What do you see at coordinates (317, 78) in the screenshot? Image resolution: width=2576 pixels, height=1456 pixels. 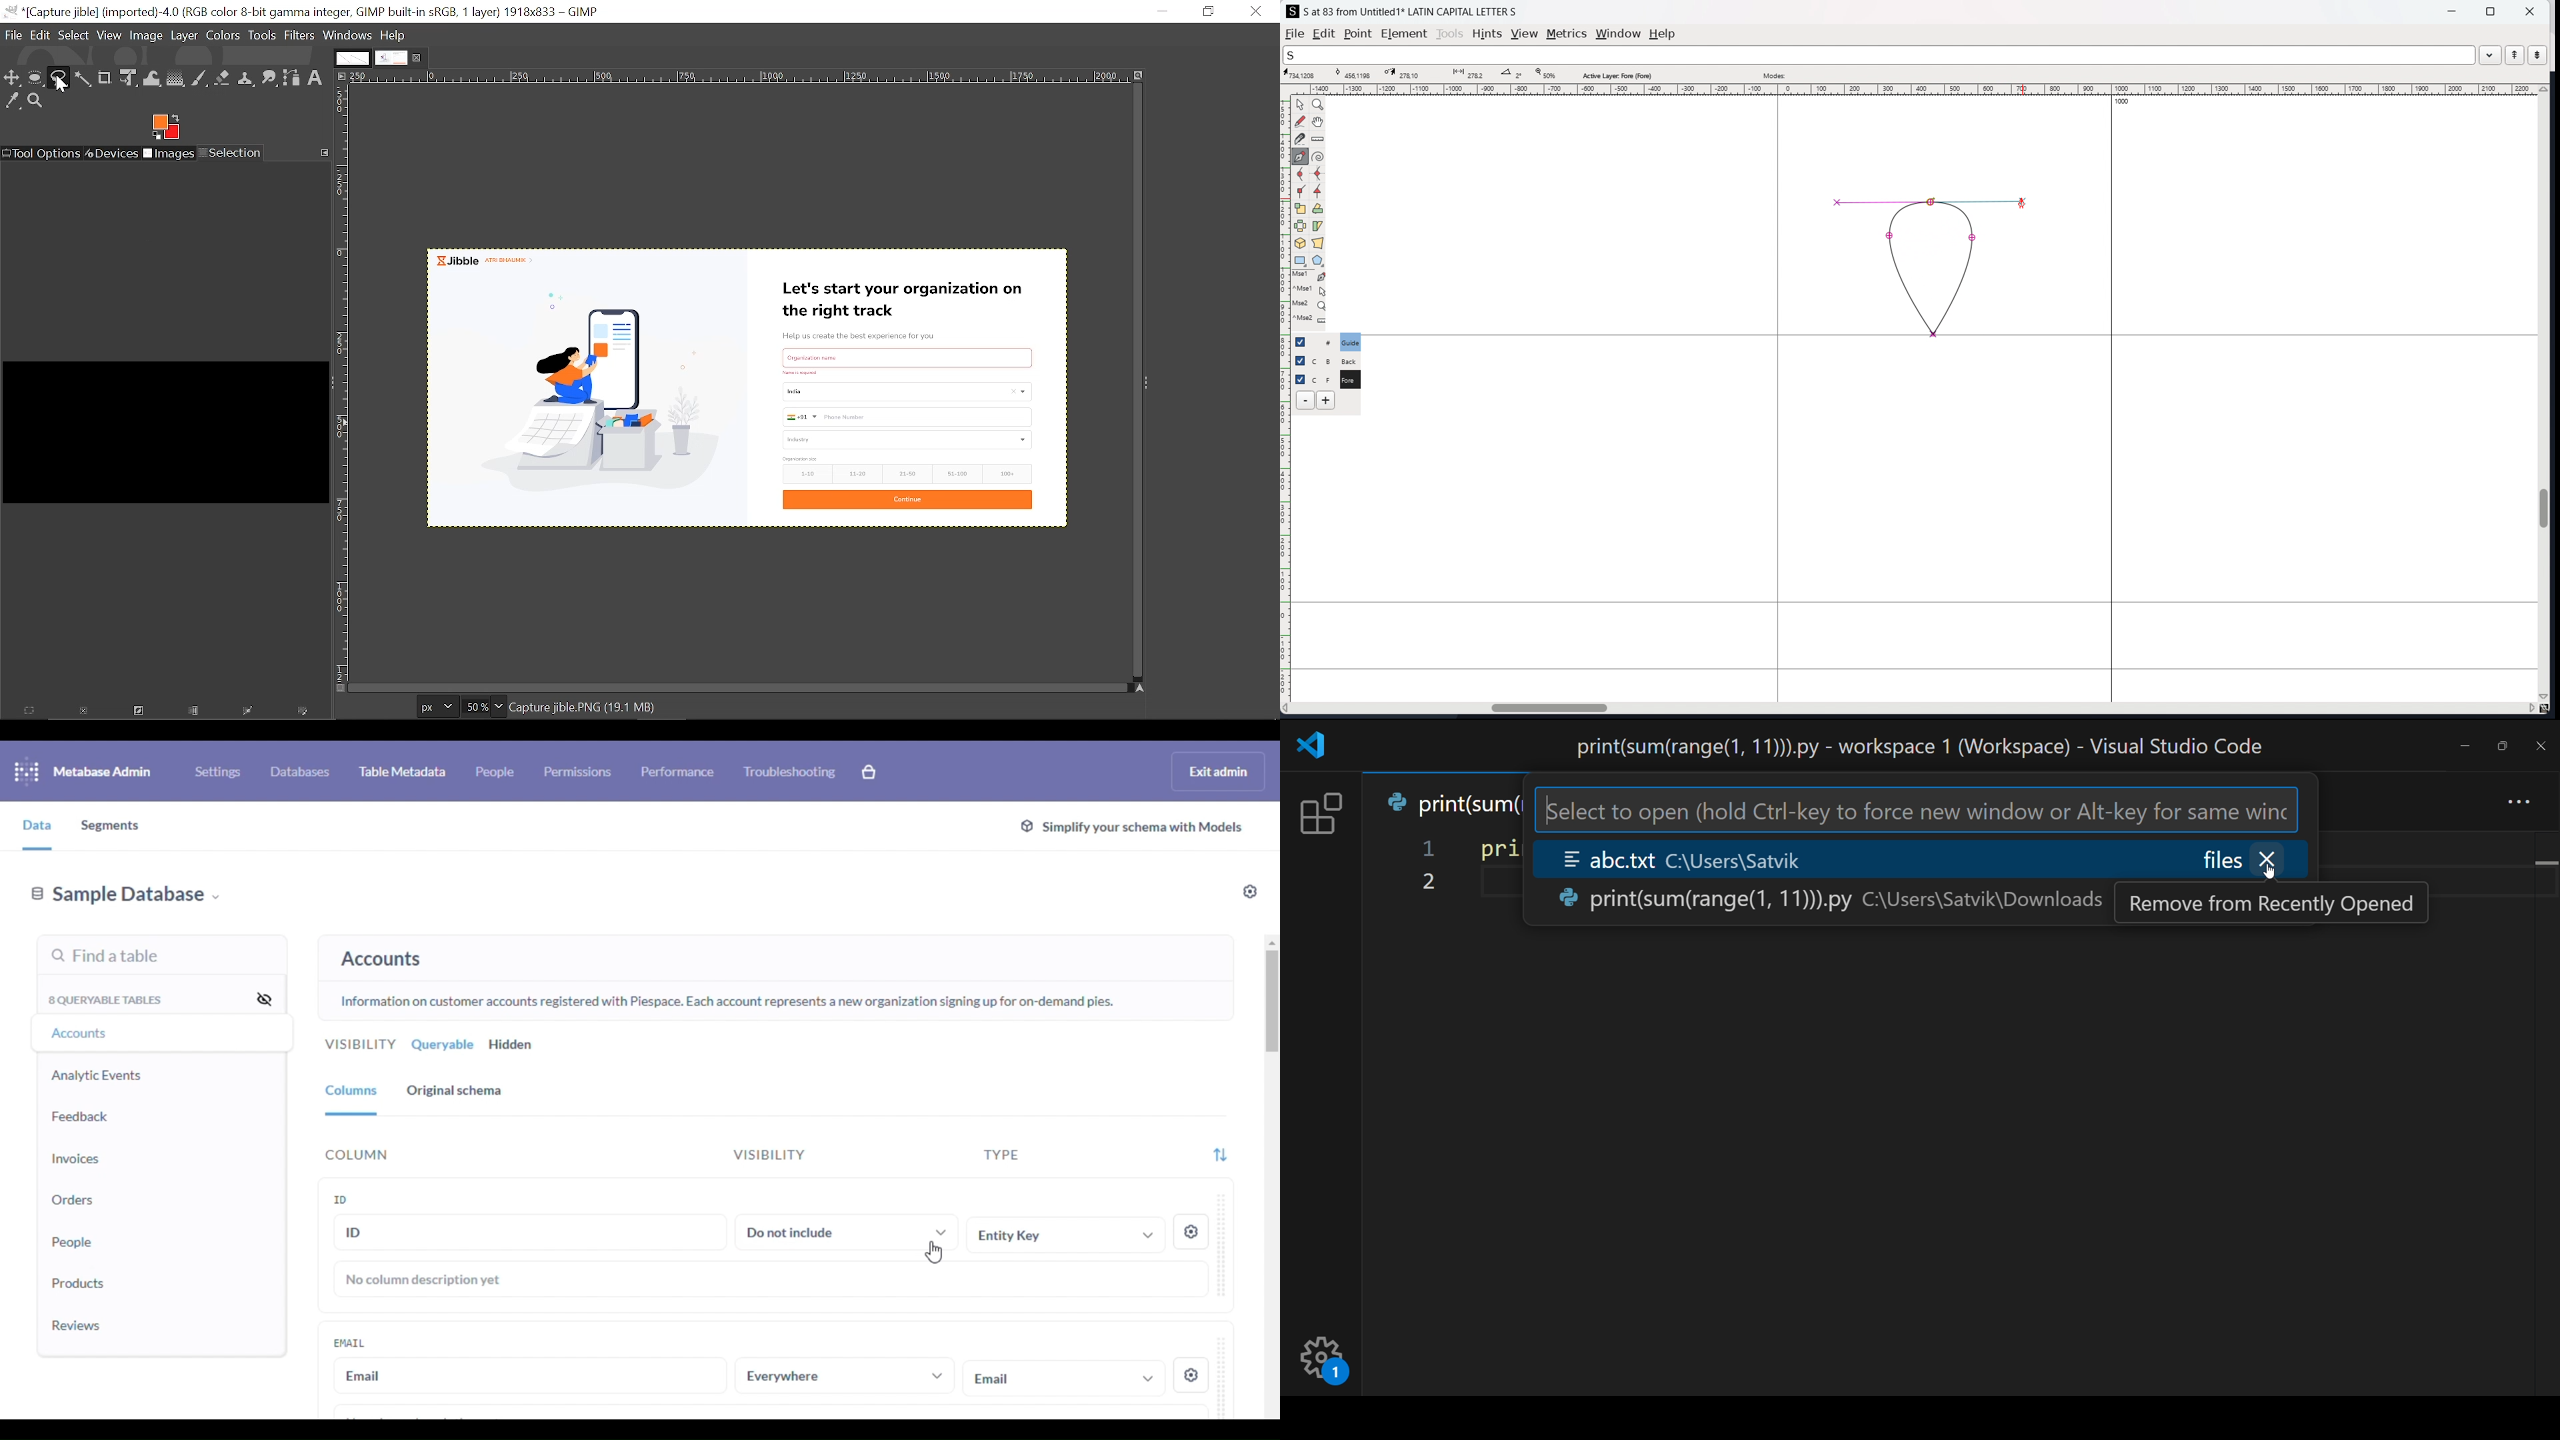 I see `Text tool` at bounding box center [317, 78].